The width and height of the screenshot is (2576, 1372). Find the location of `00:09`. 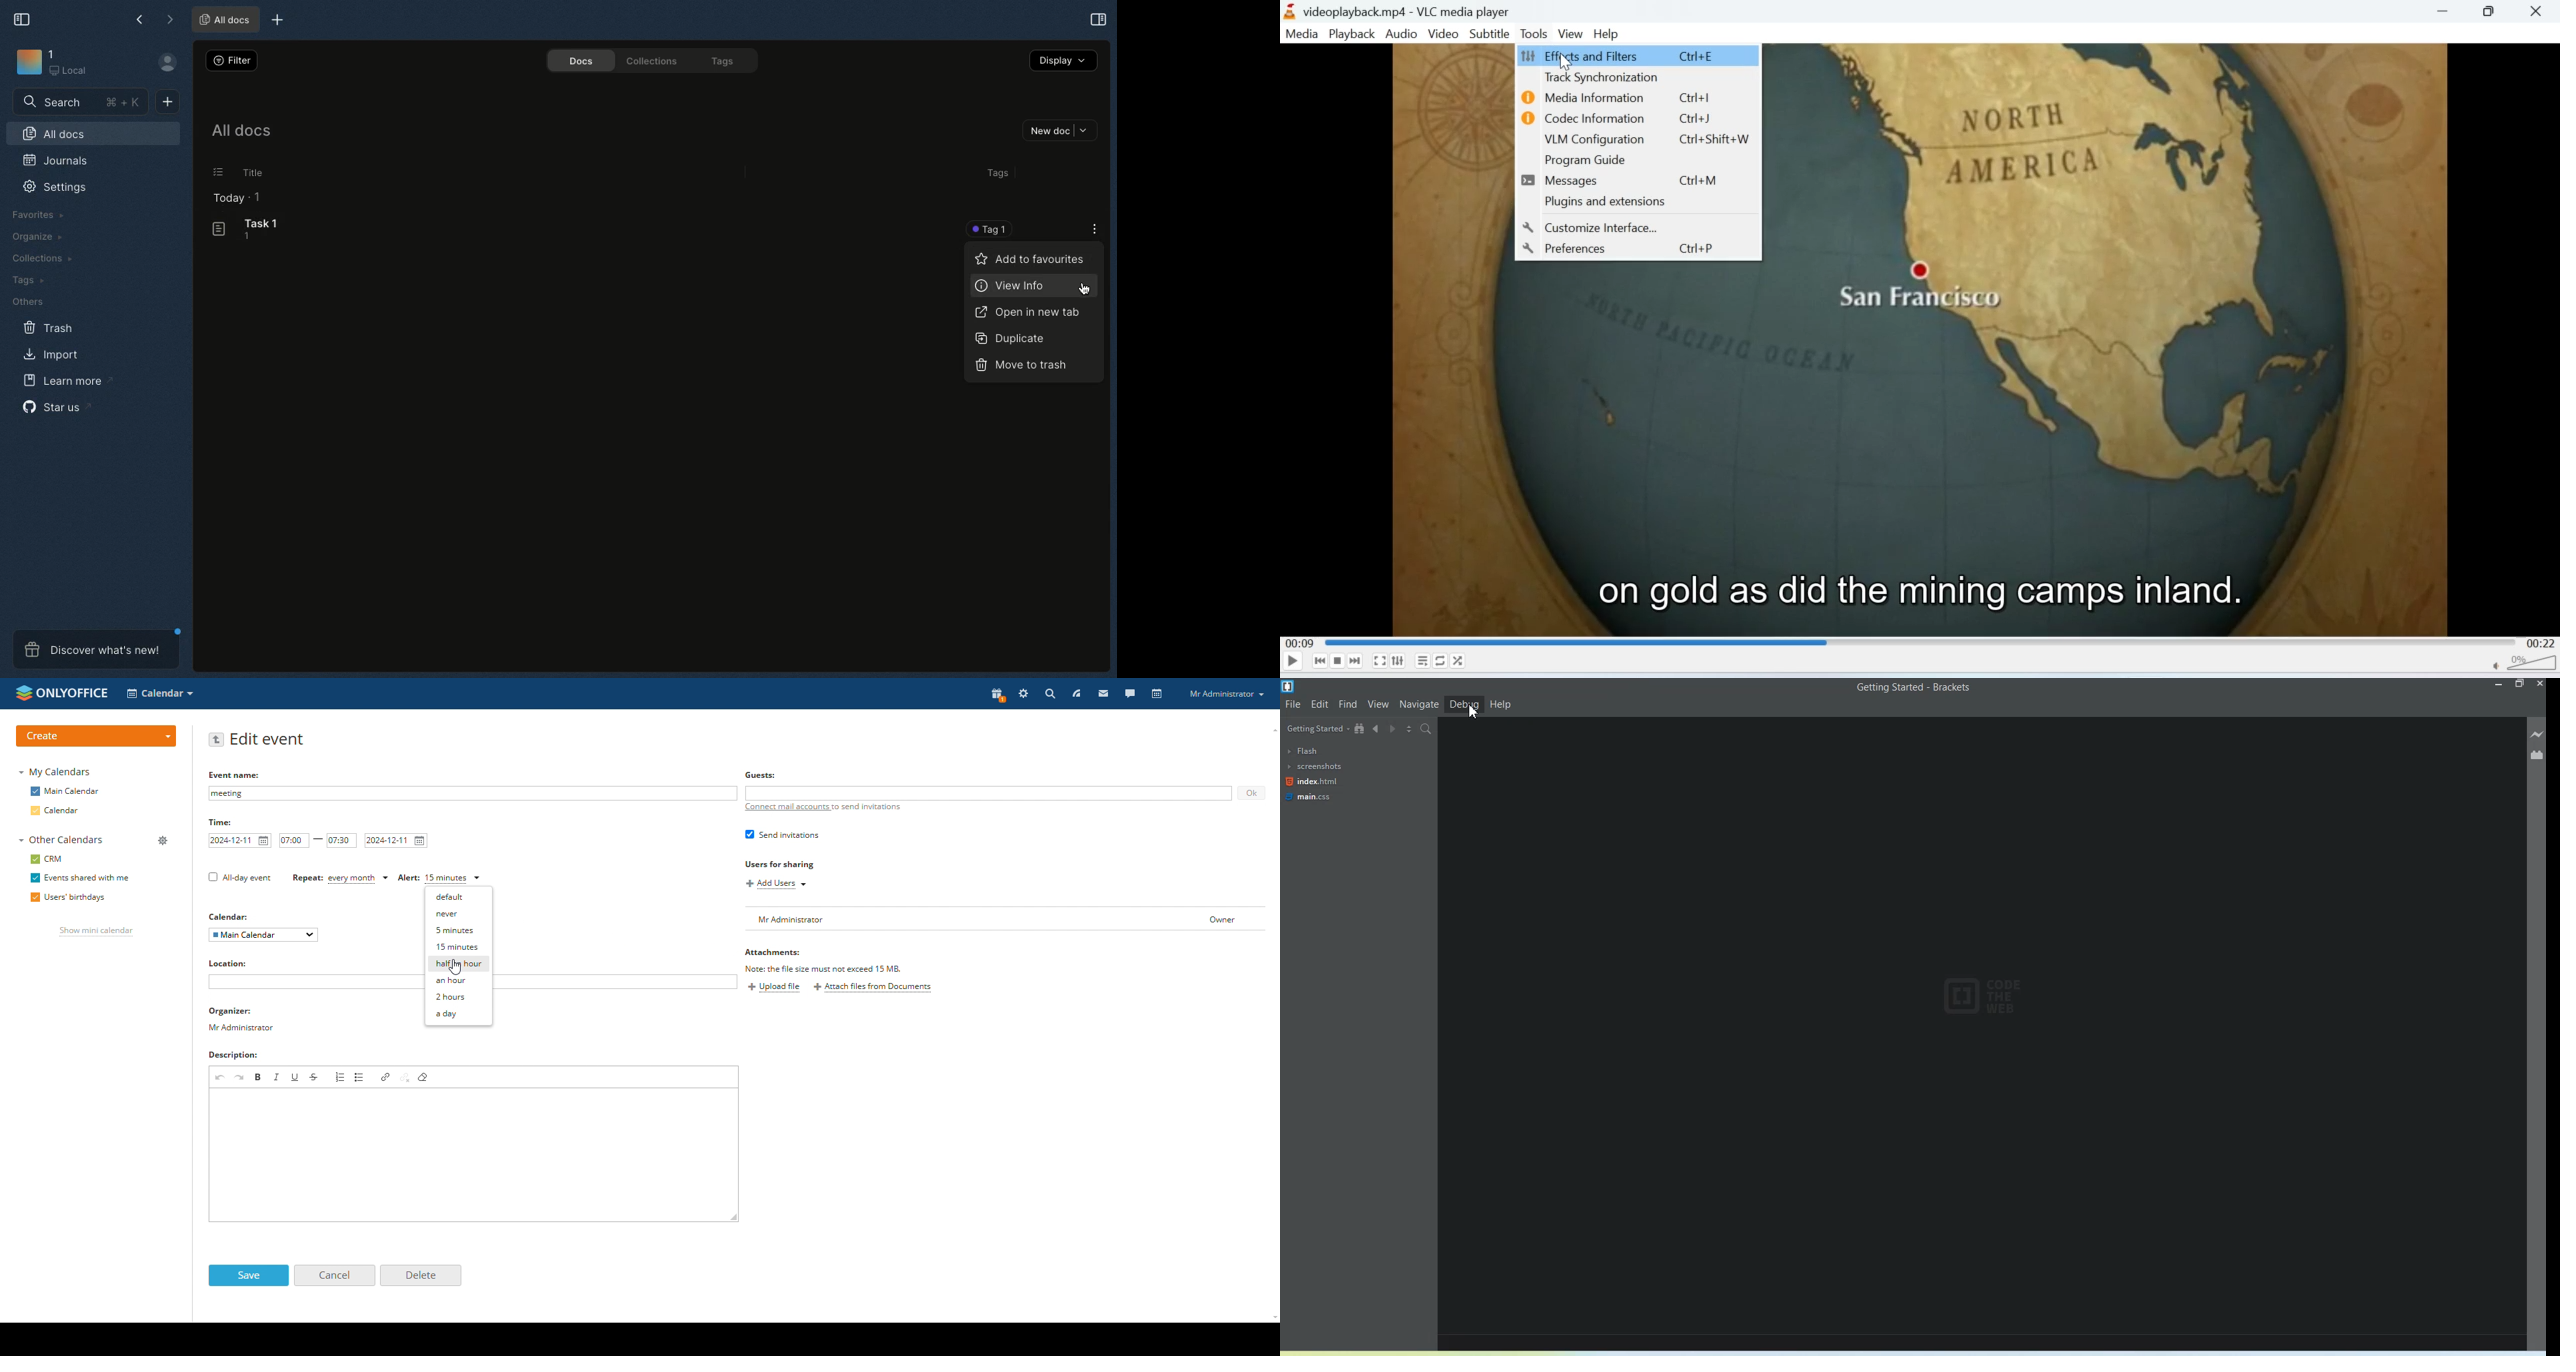

00:09 is located at coordinates (1298, 644).